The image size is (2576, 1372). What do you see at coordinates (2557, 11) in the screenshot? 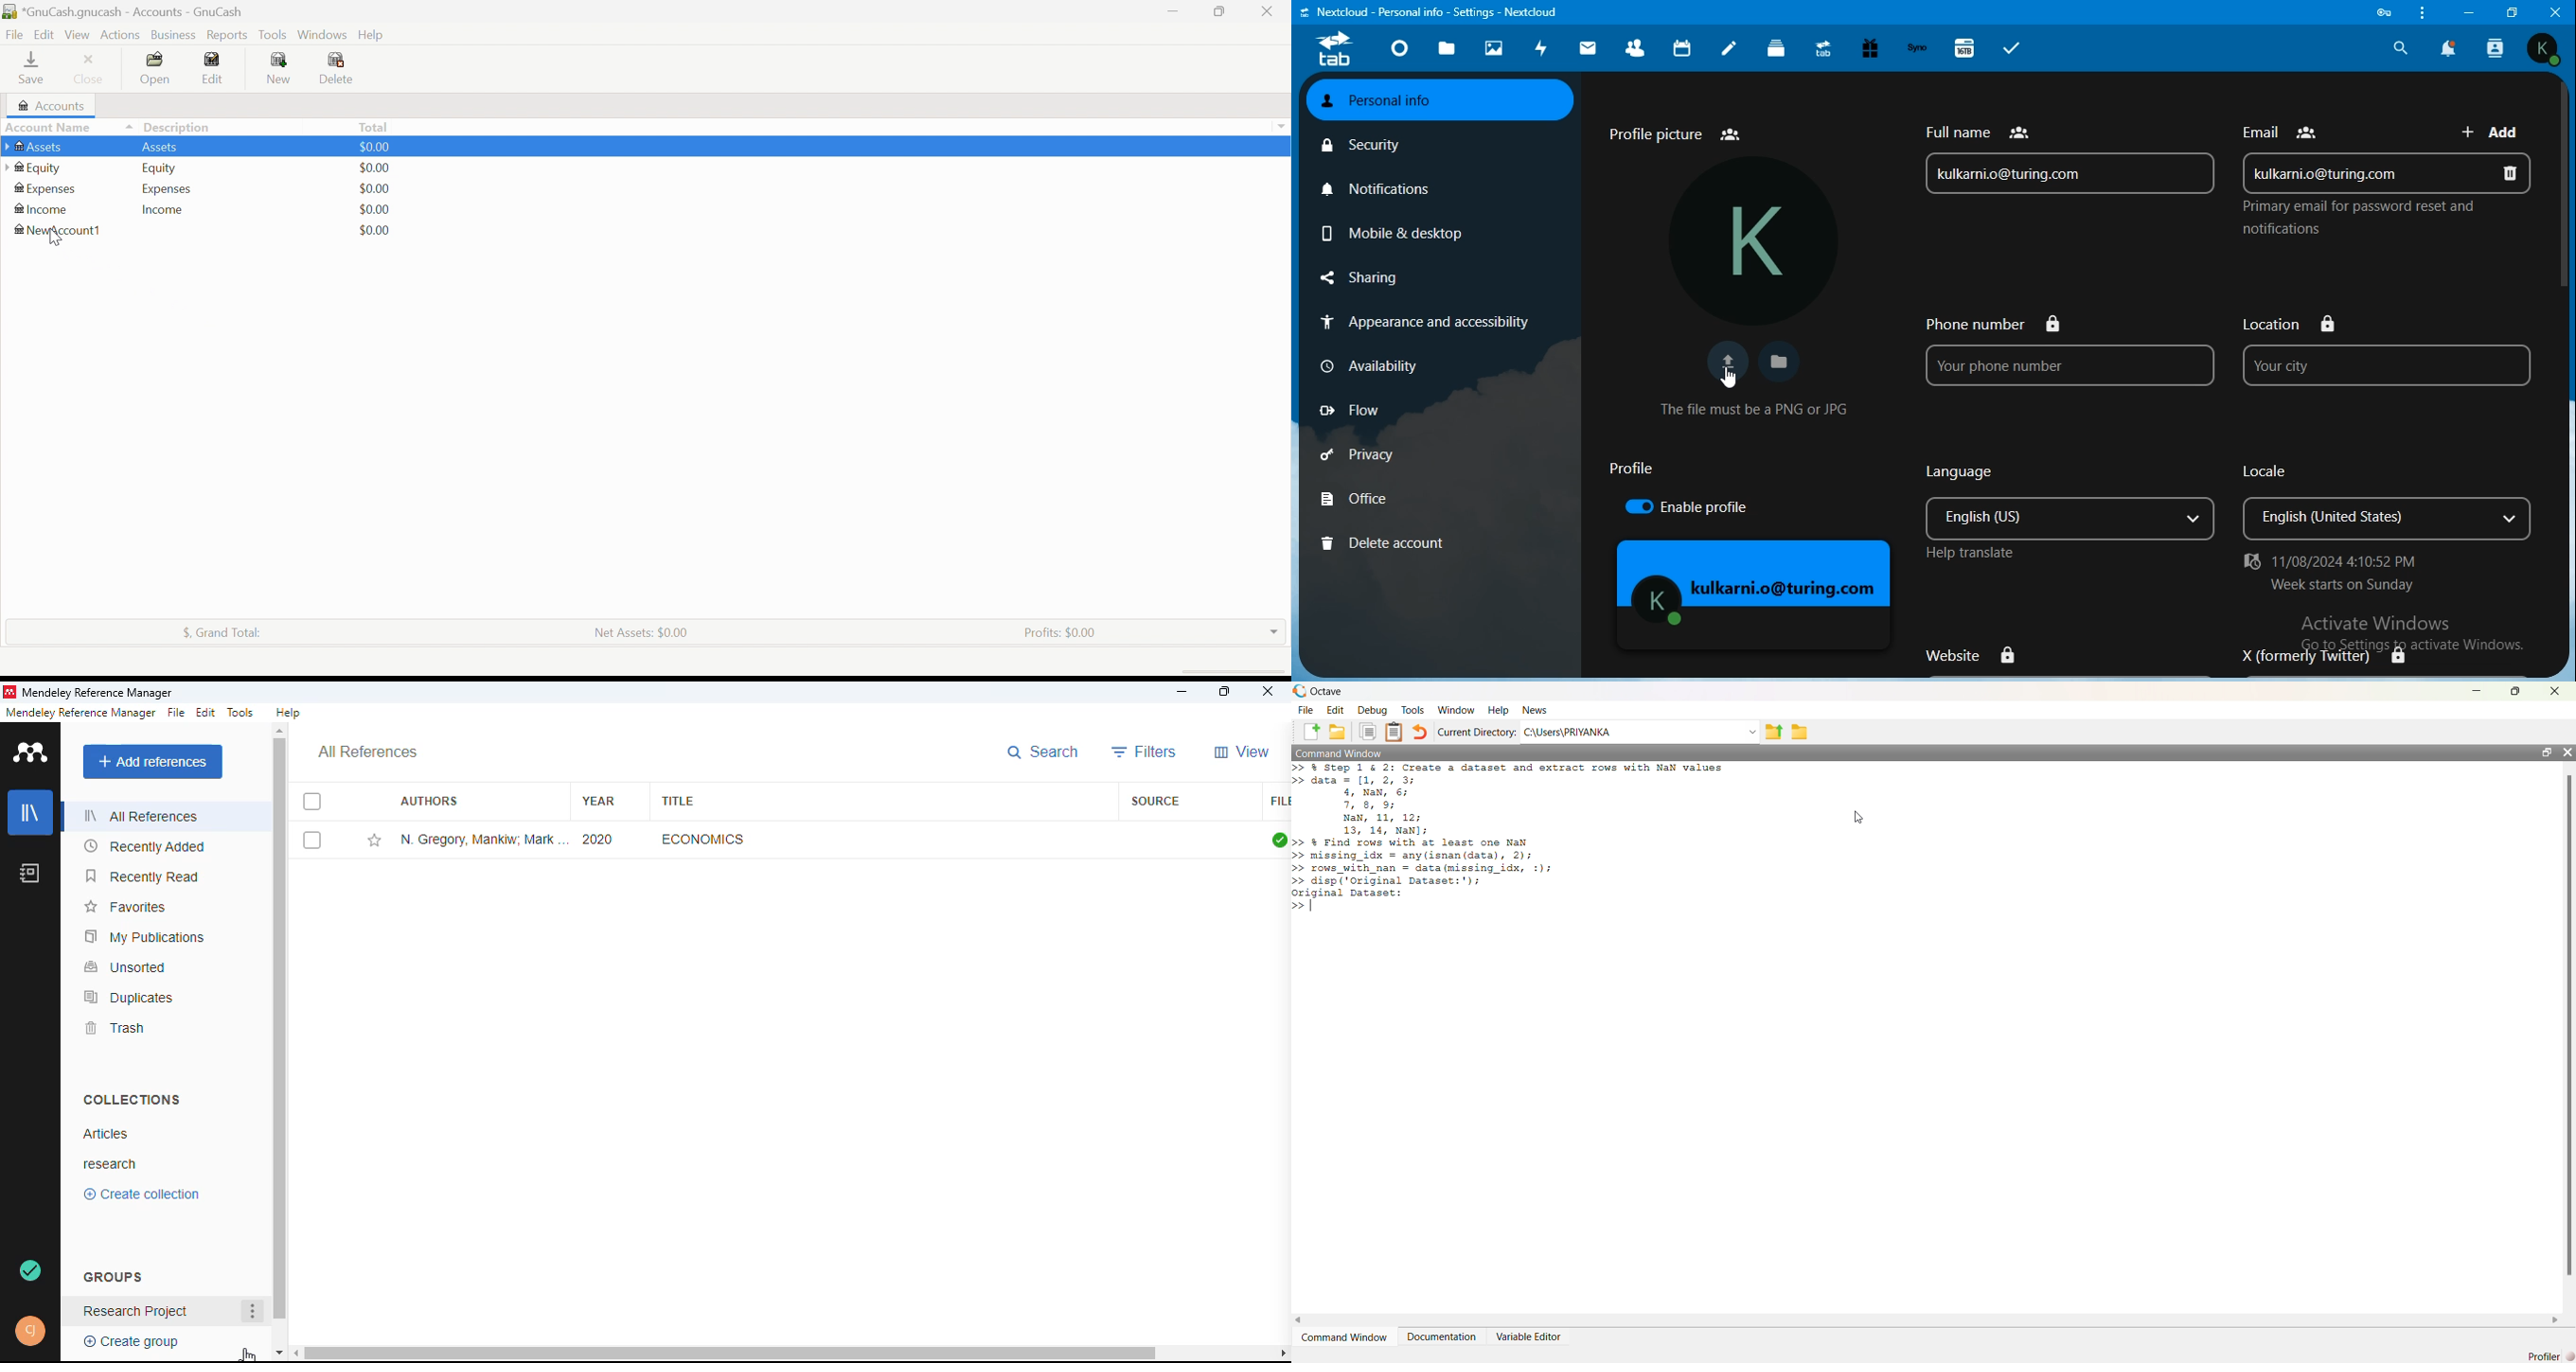
I see `close` at bounding box center [2557, 11].